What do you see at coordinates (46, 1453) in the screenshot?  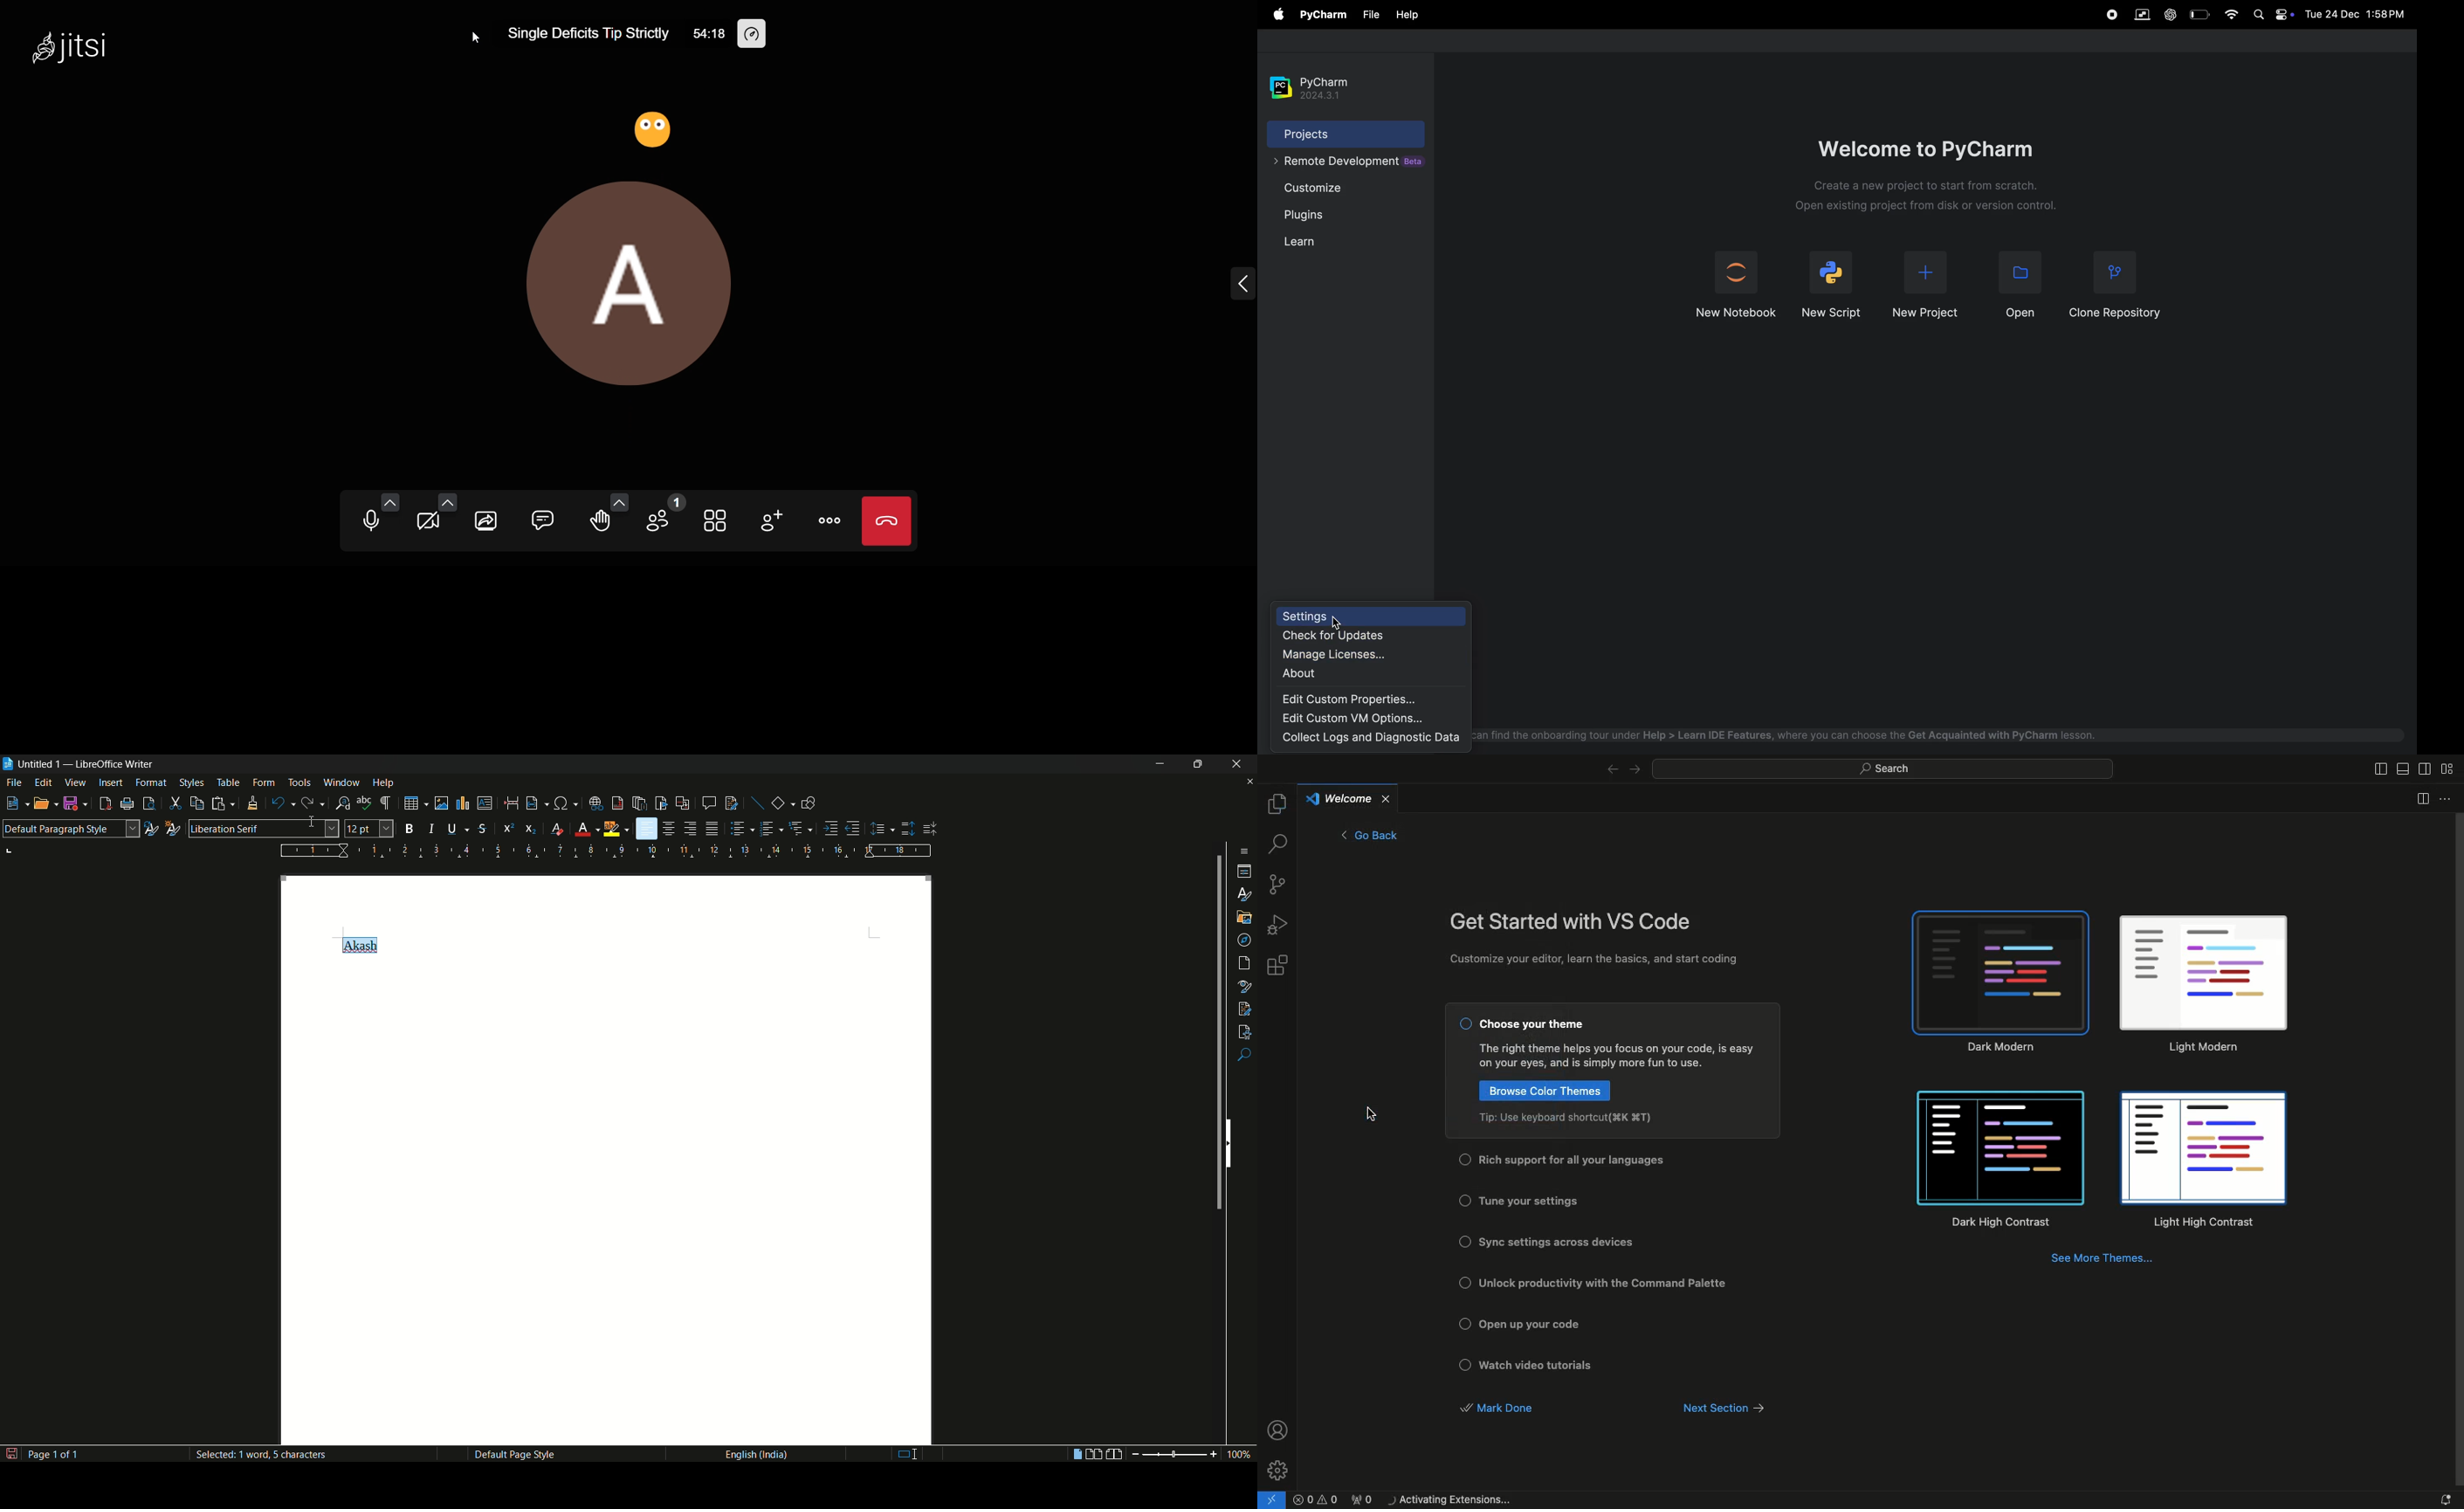 I see `Page 1 of 1` at bounding box center [46, 1453].